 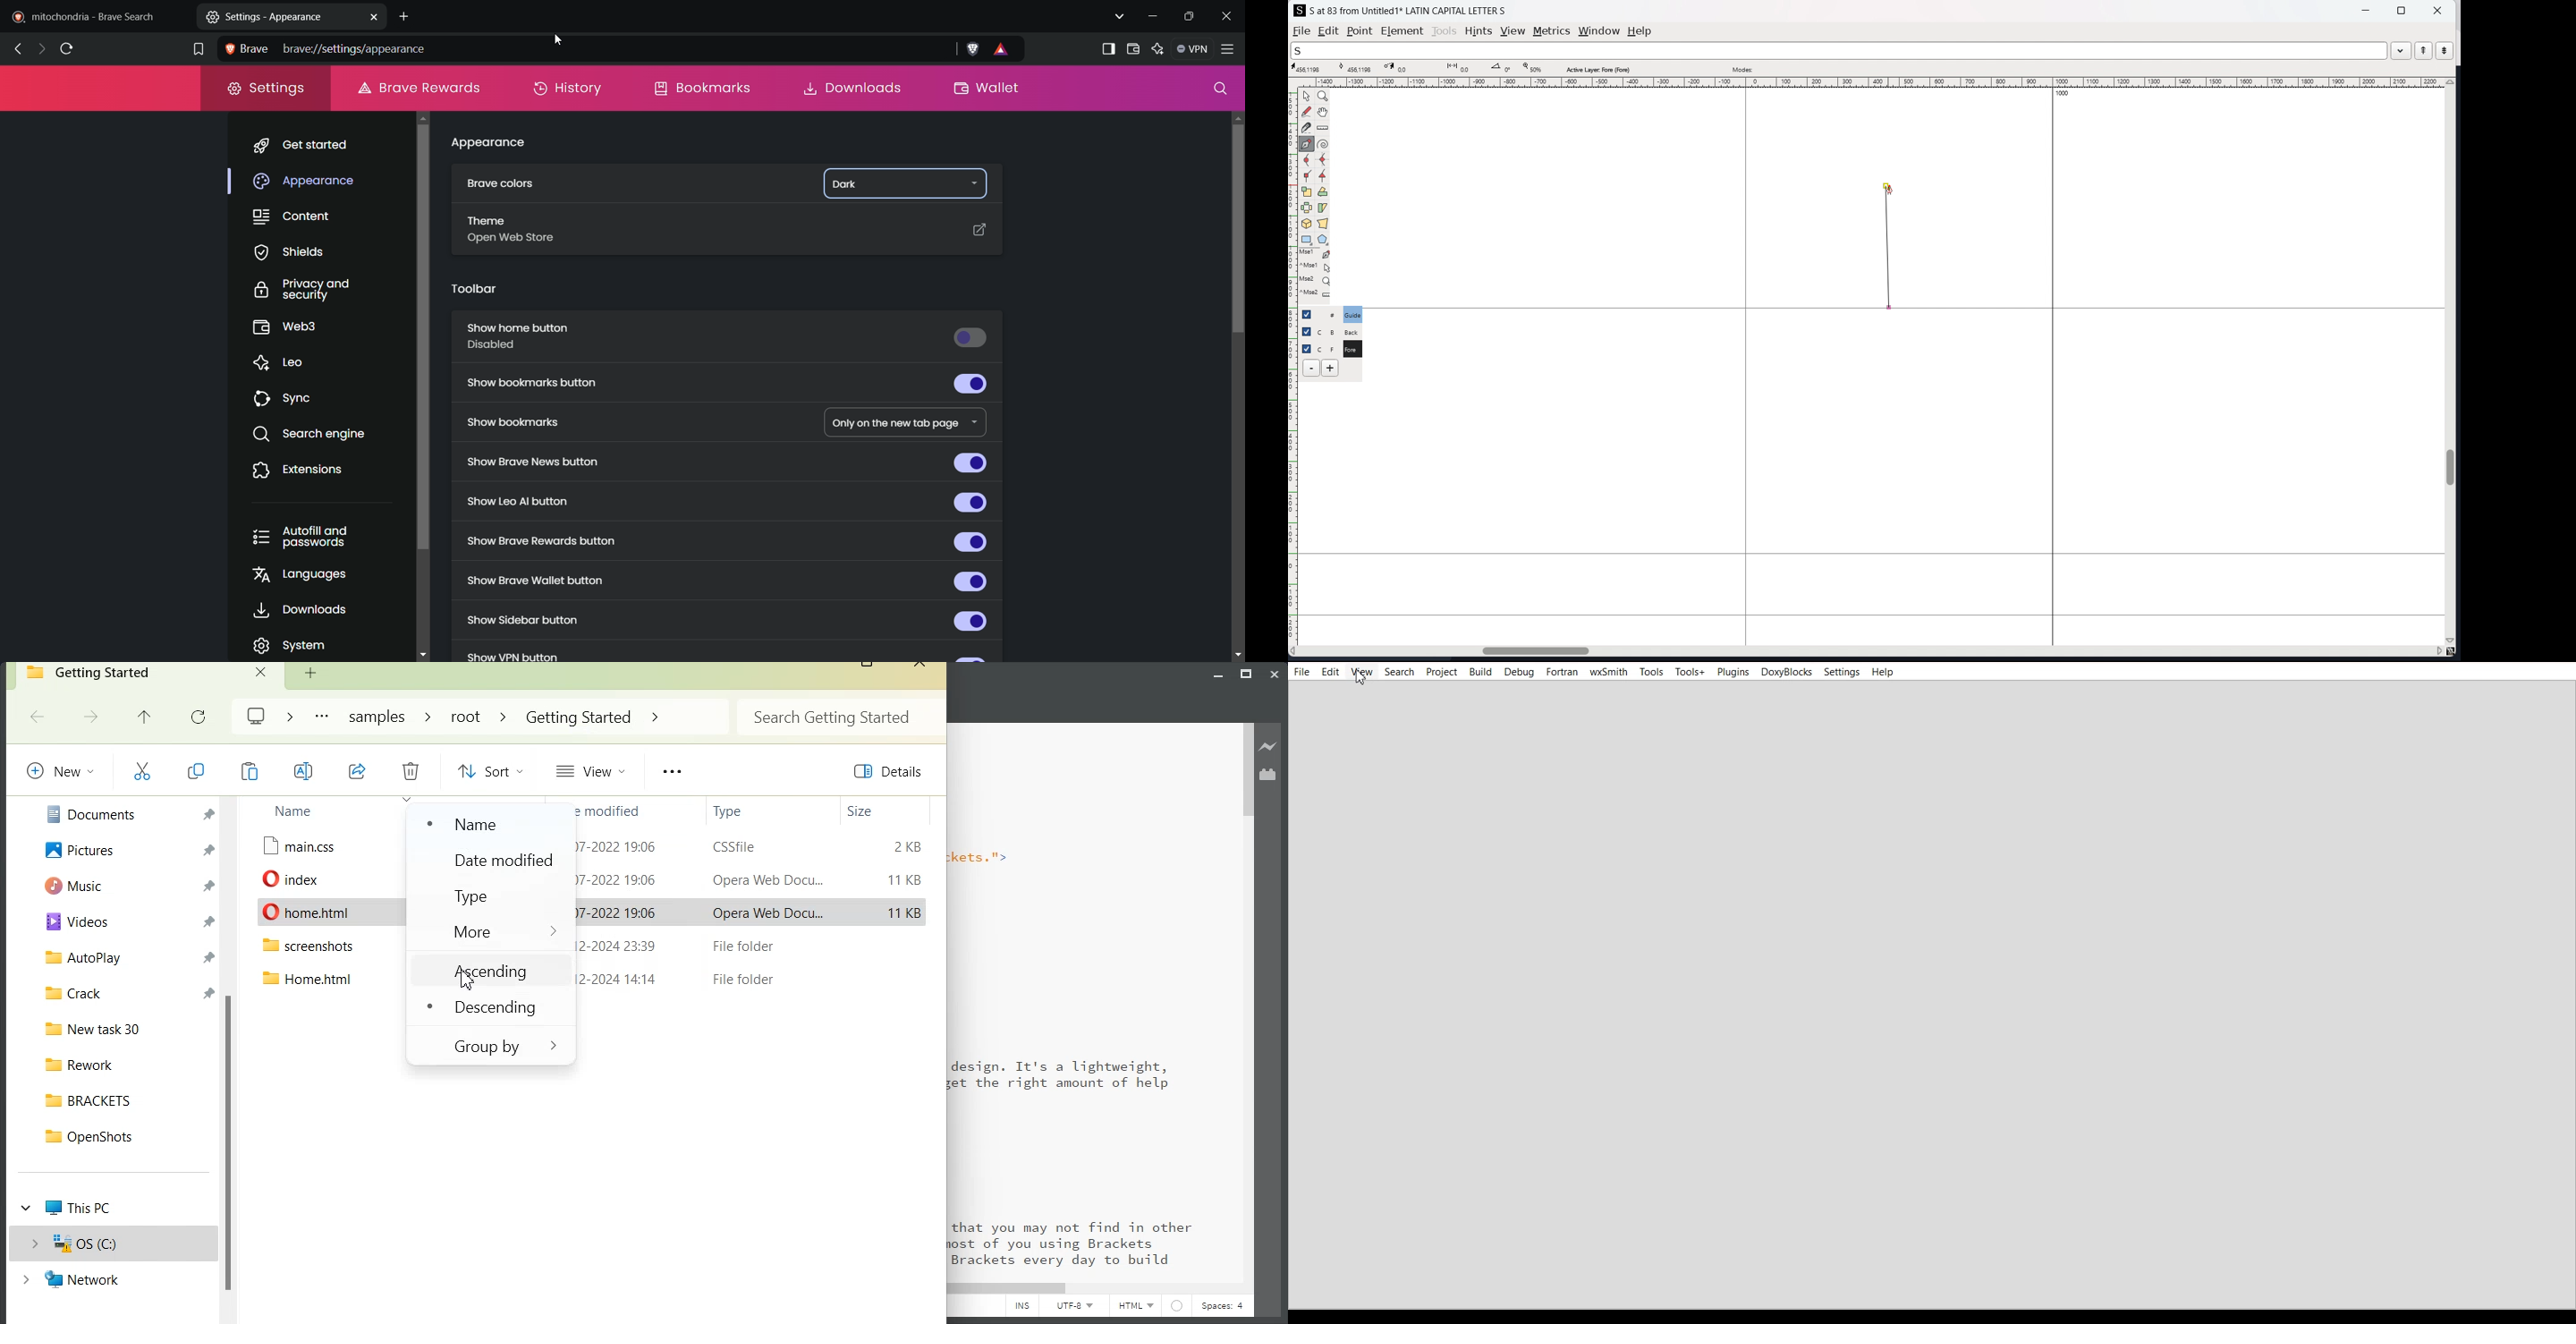 What do you see at coordinates (316, 811) in the screenshot?
I see `Name` at bounding box center [316, 811].